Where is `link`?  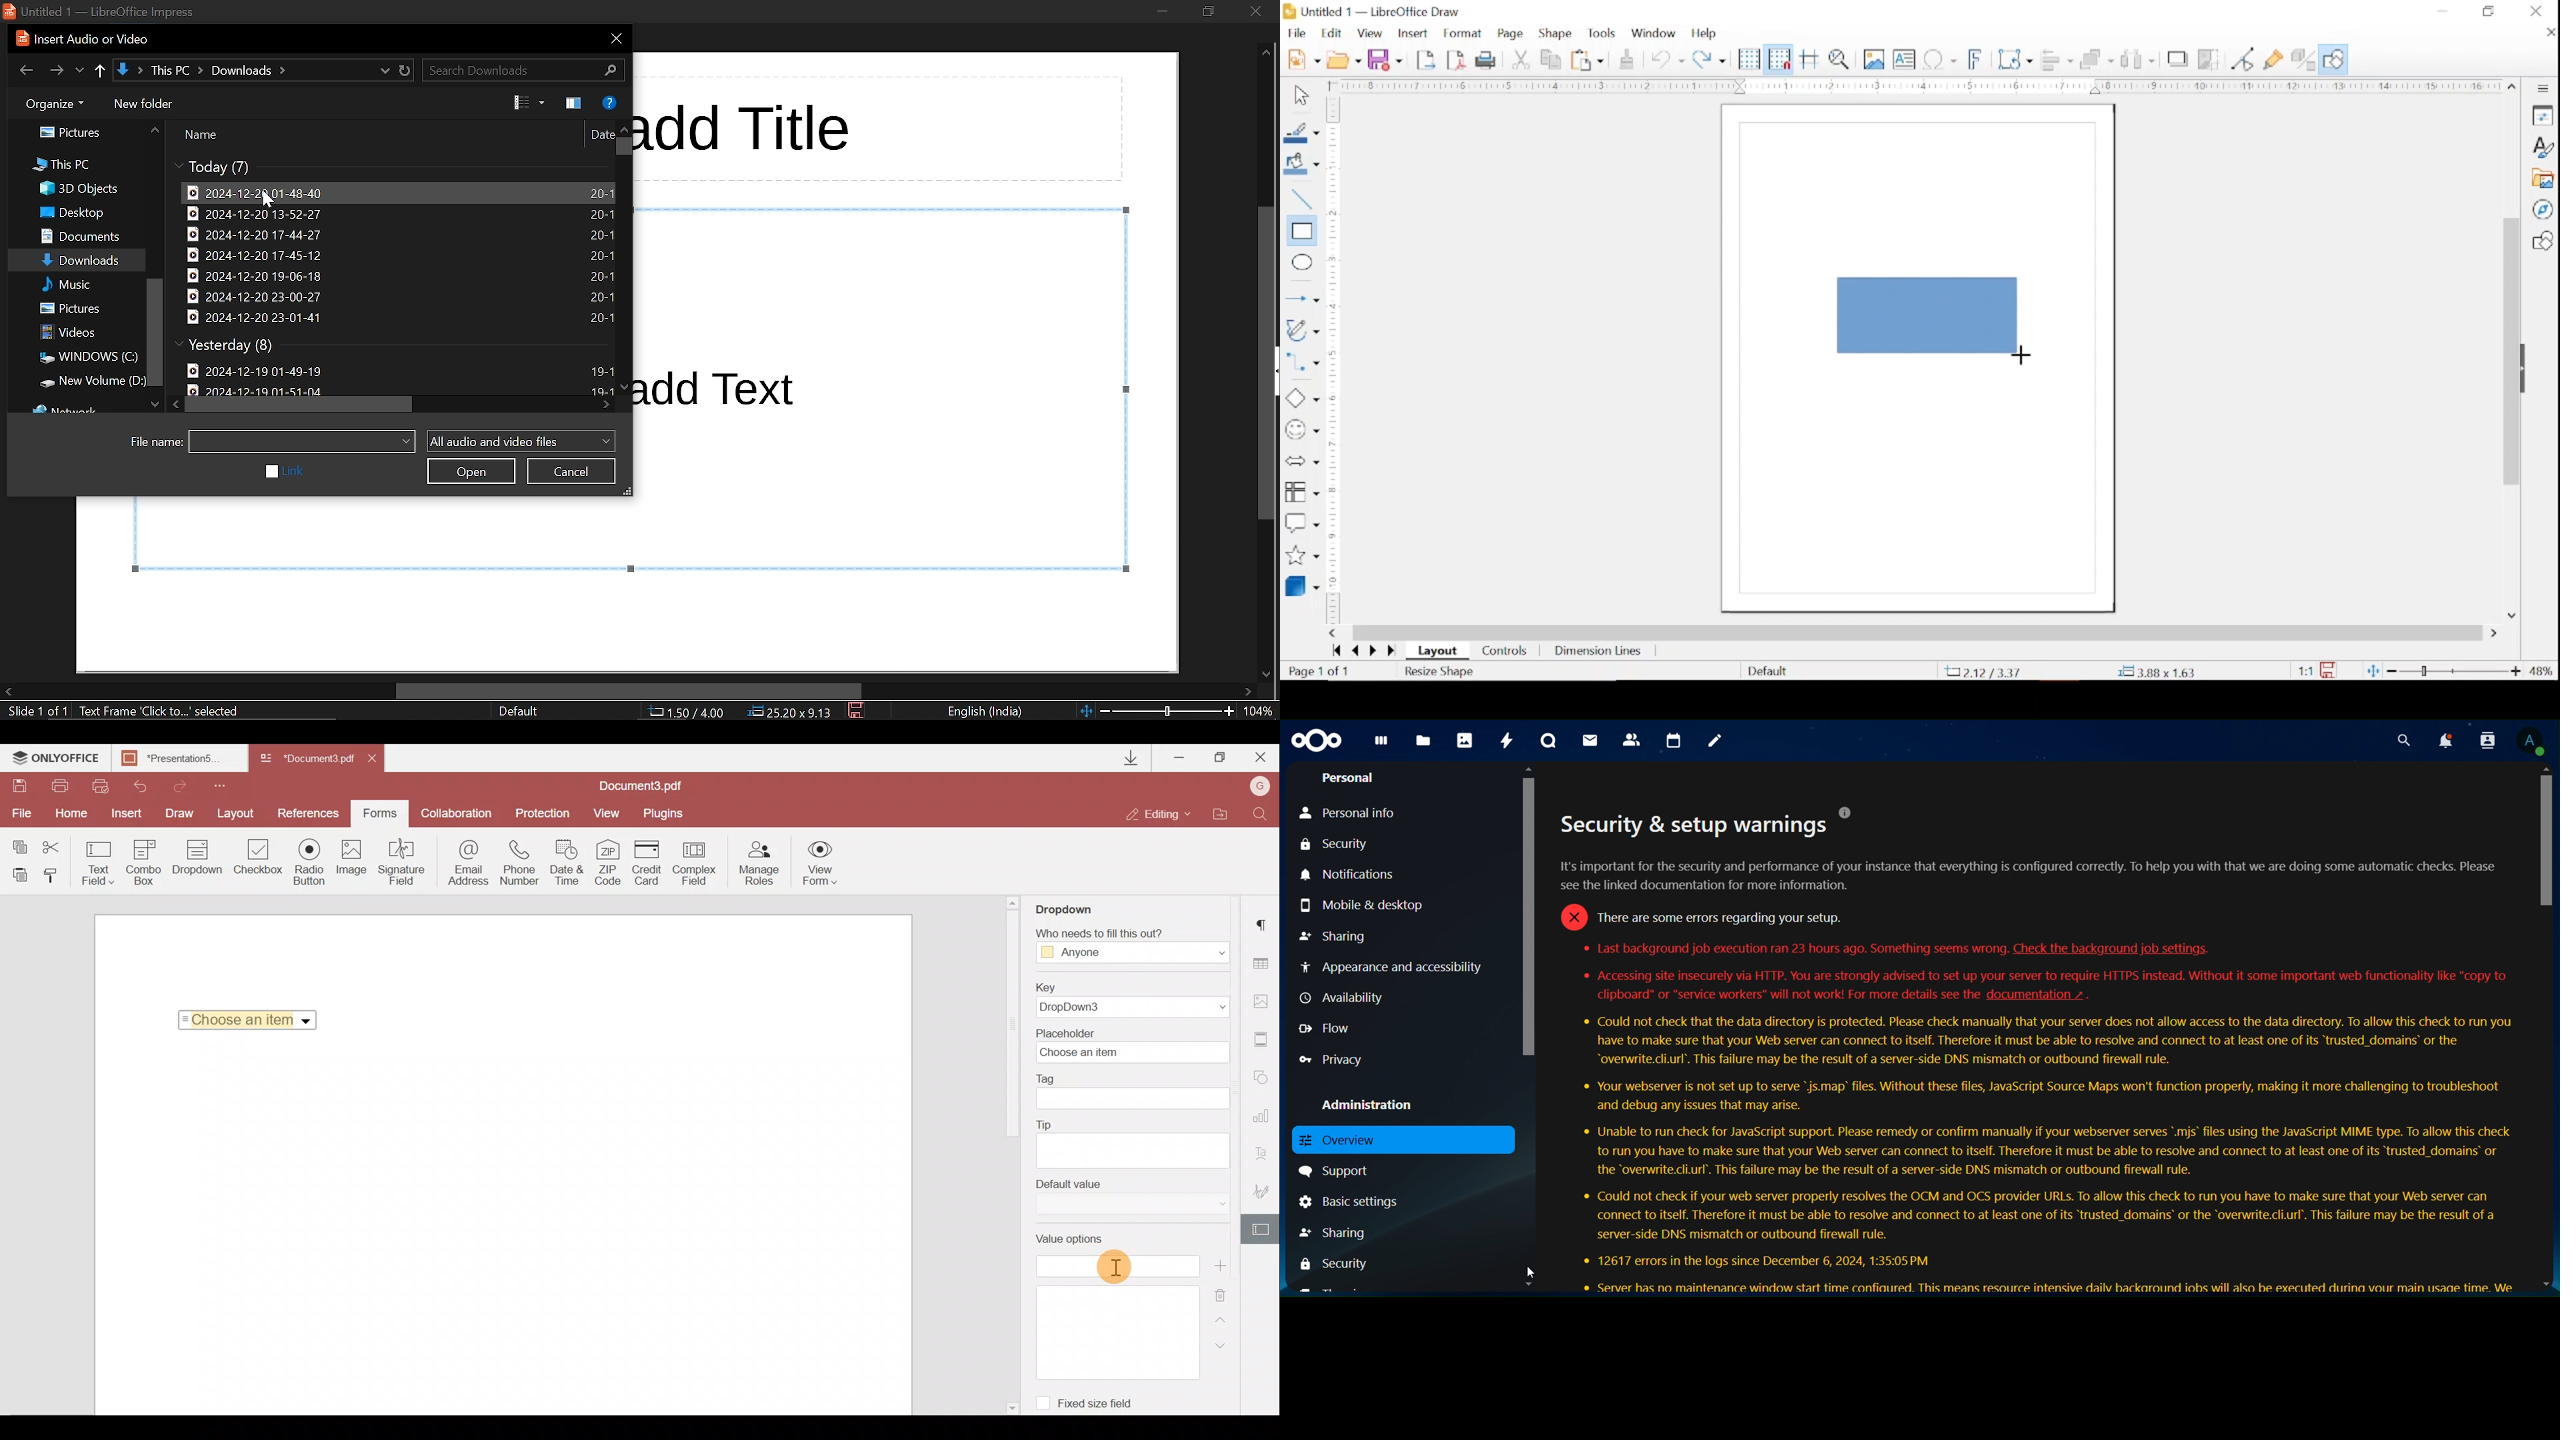 link is located at coordinates (283, 473).